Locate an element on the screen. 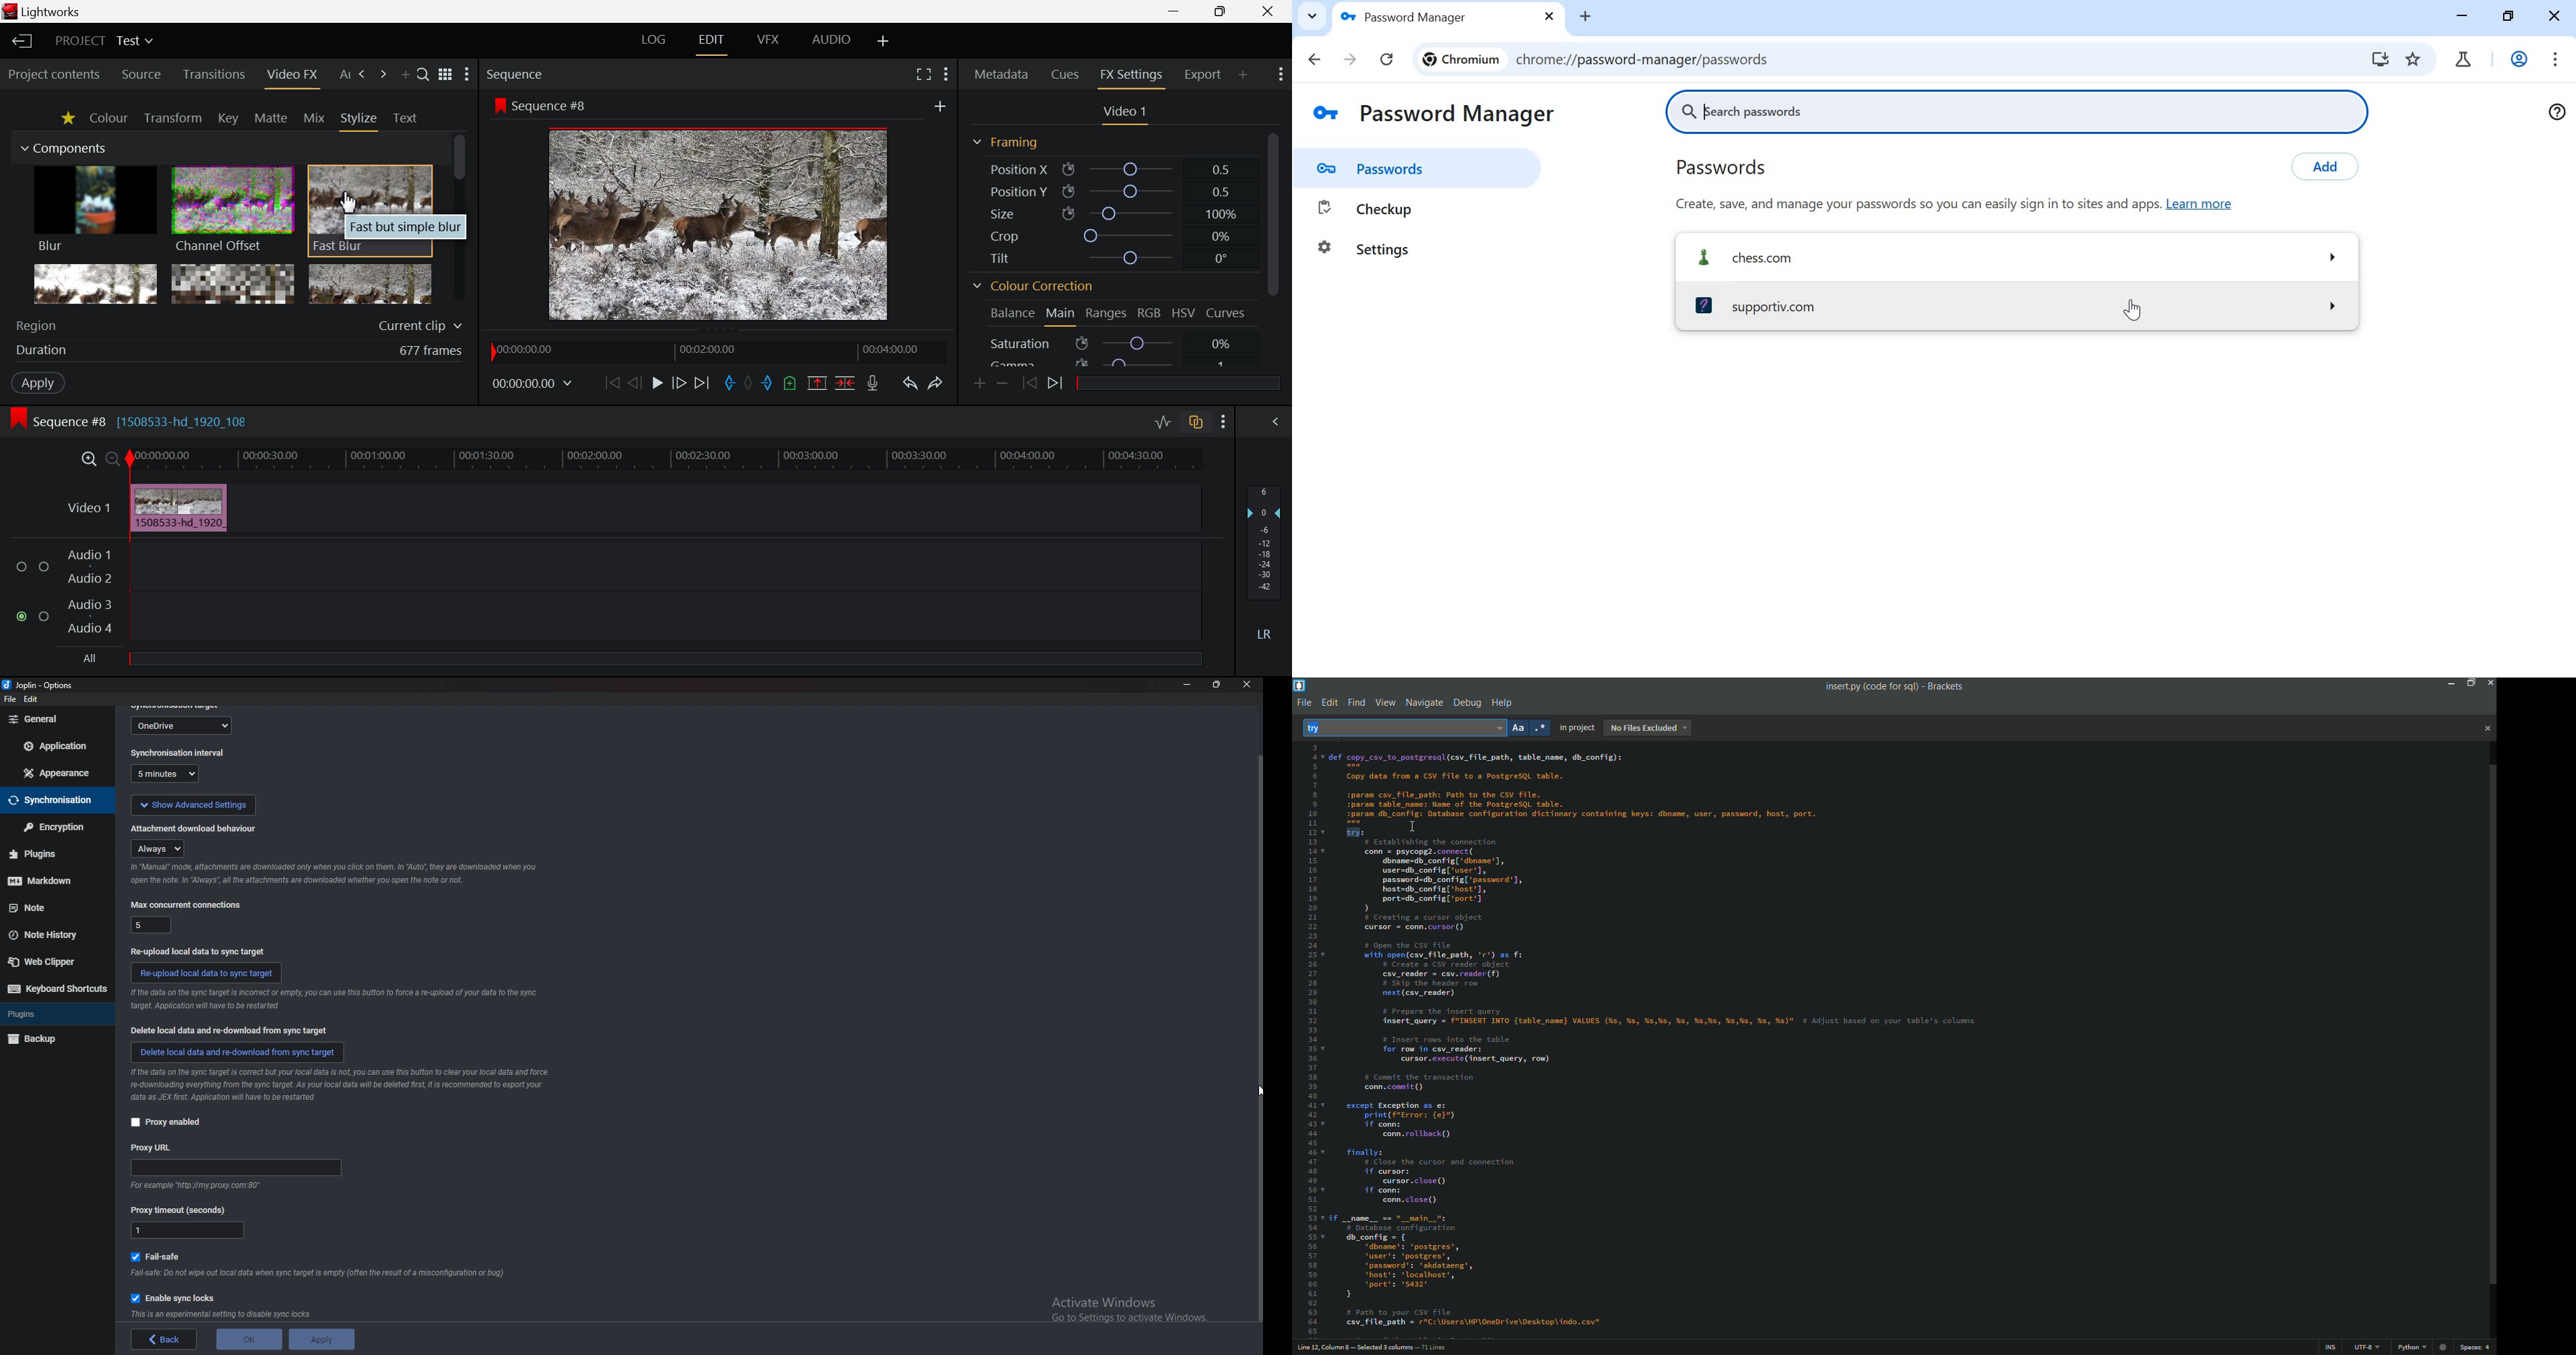 The image size is (2576, 1372). Stylize Tab Open is located at coordinates (359, 119).